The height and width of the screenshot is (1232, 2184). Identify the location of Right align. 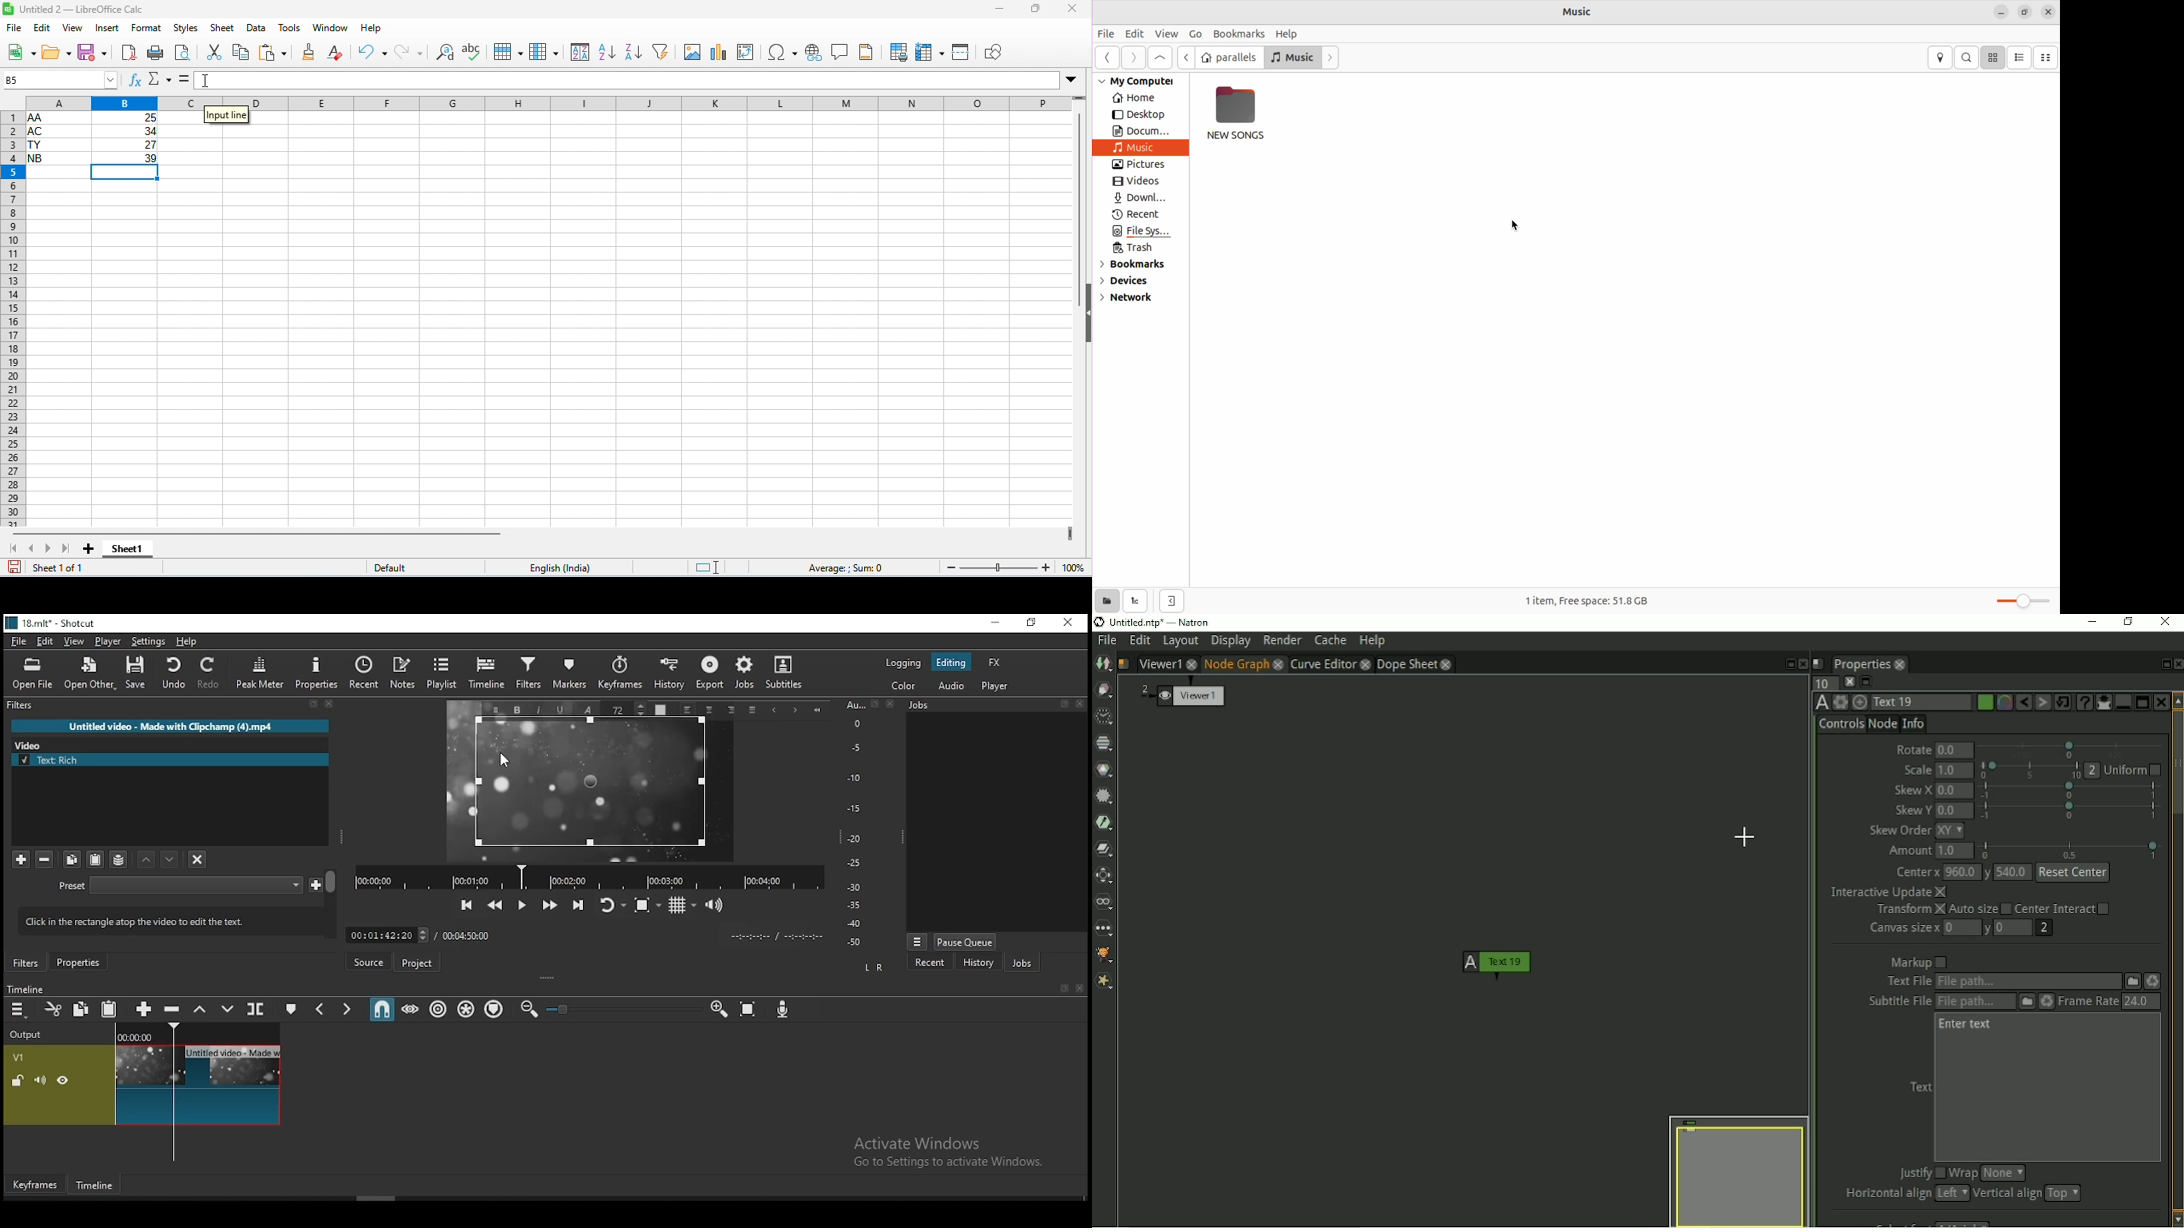
(732, 710).